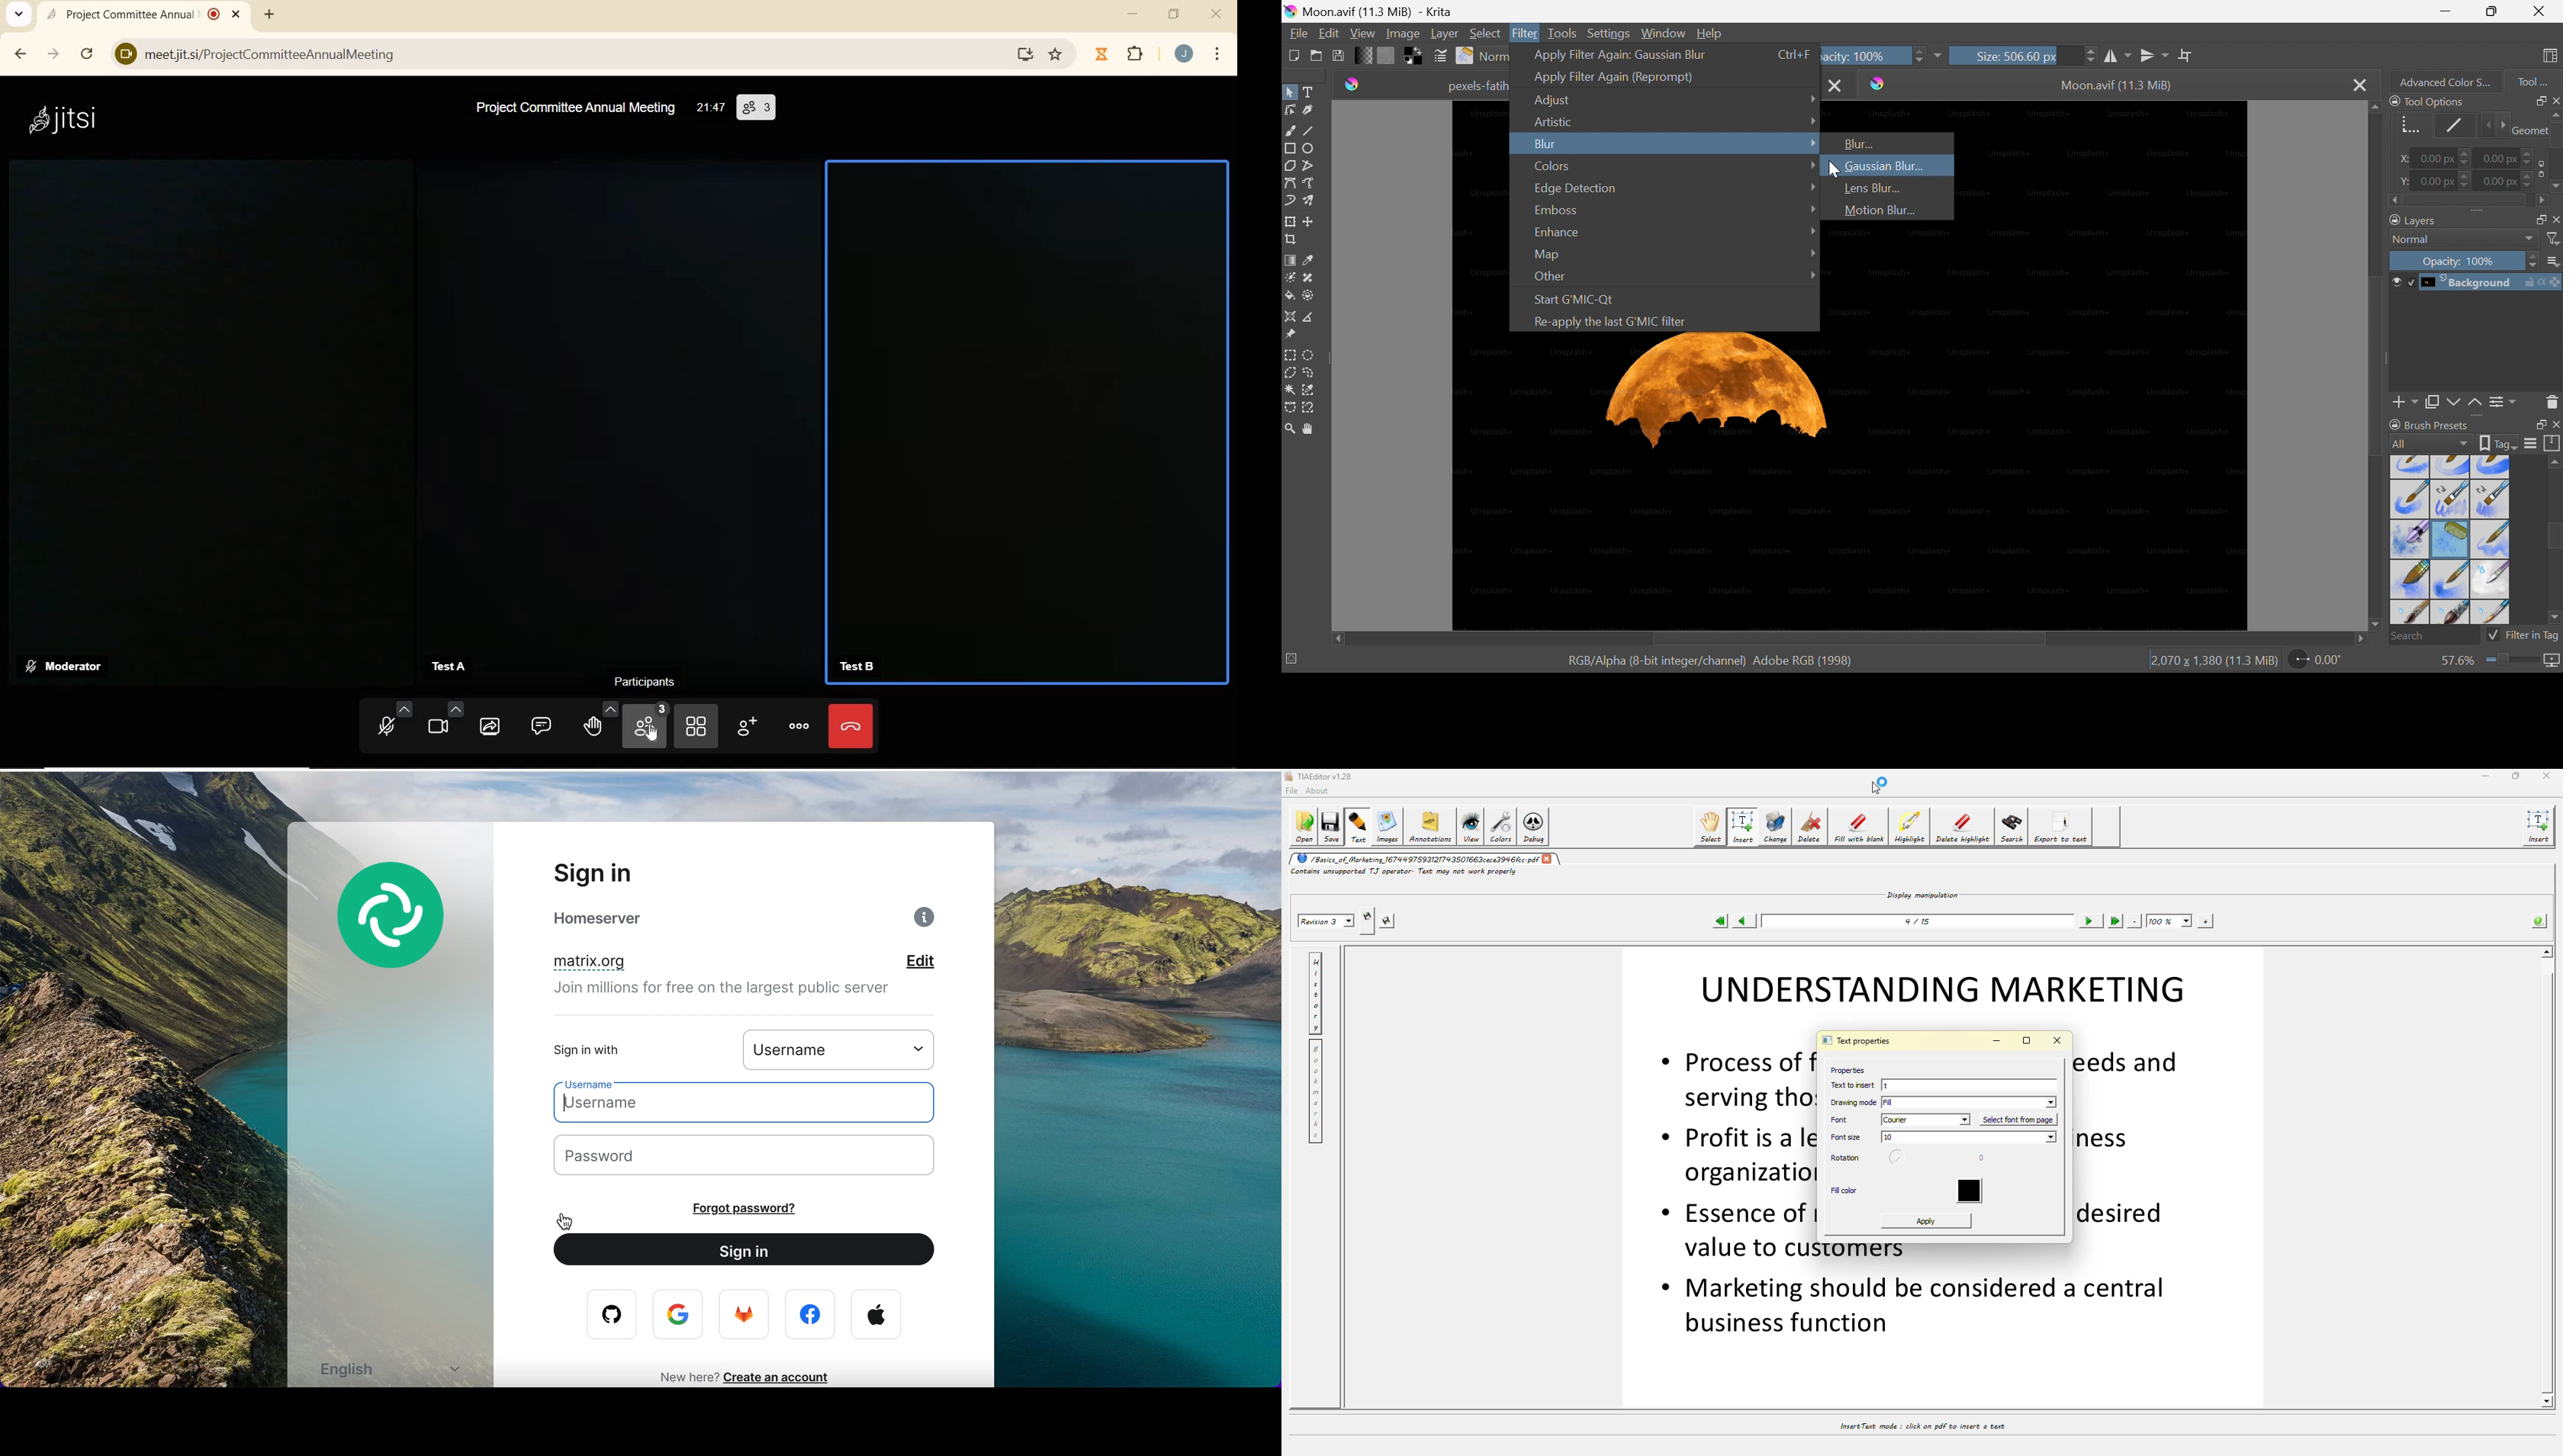 This screenshot has width=2576, height=1456. I want to click on TOGGLE TILE VIEW, so click(697, 724).